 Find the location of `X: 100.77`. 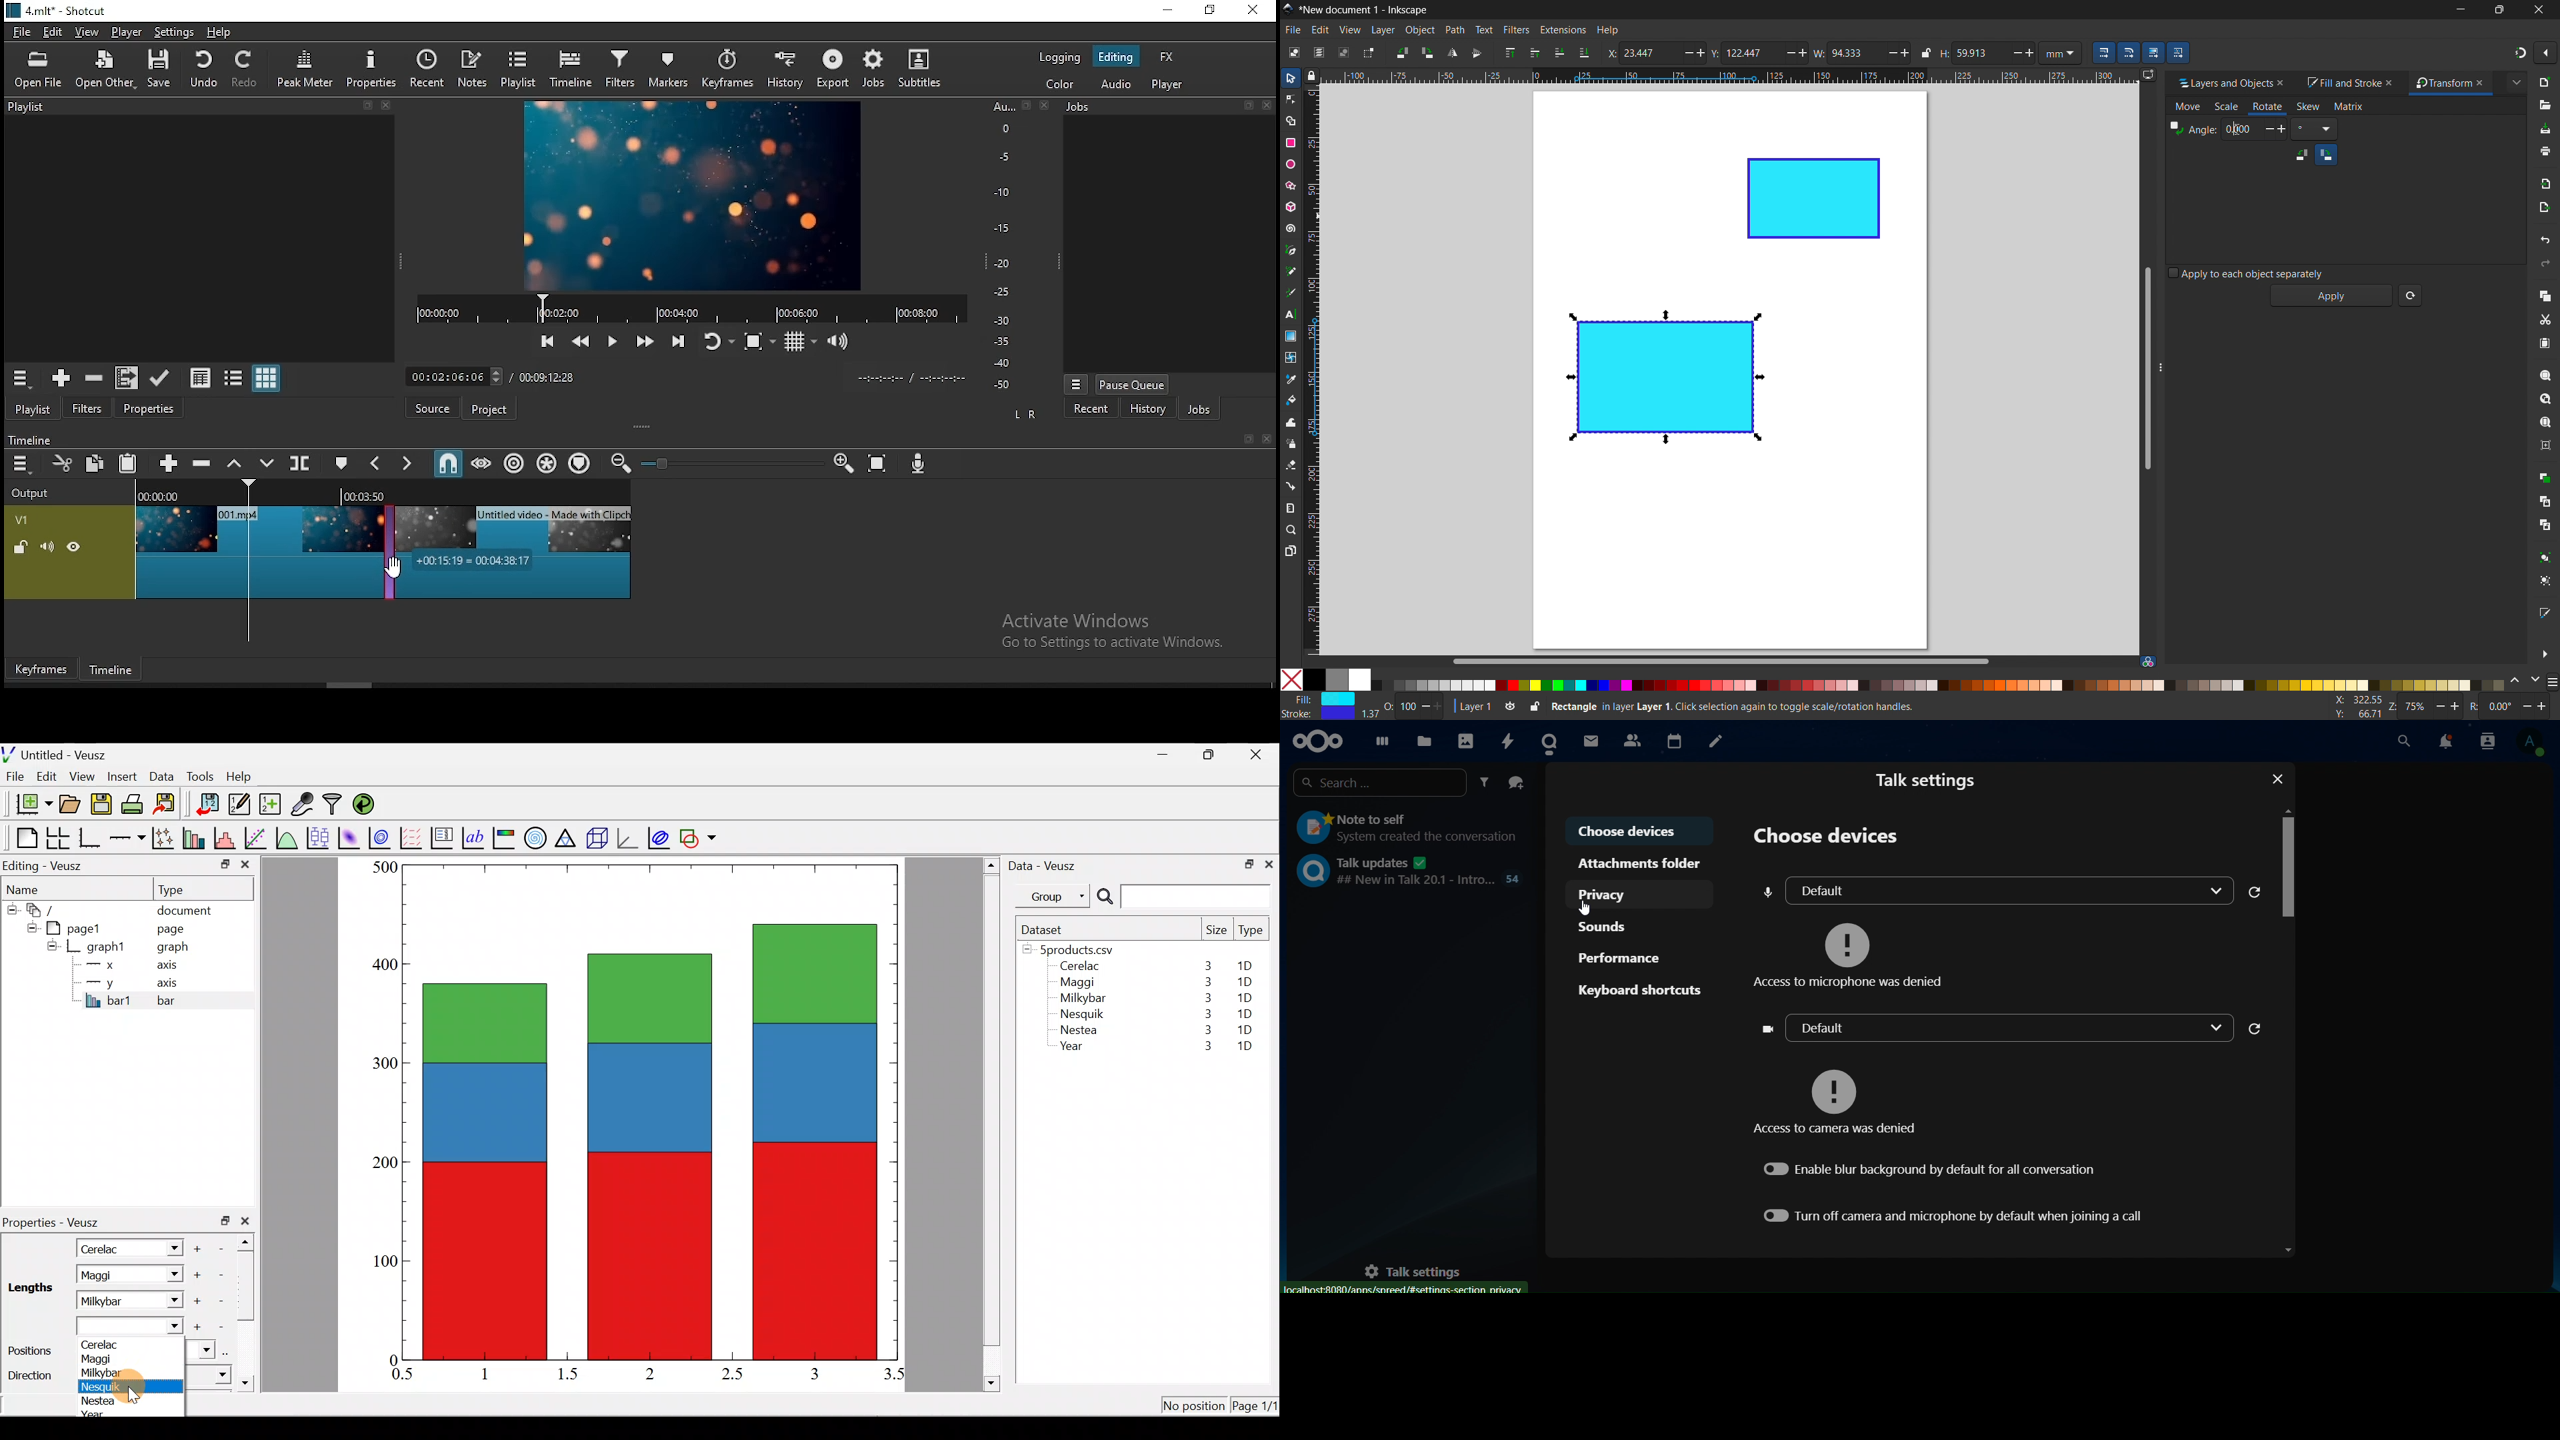

X: 100.77 is located at coordinates (2355, 701).